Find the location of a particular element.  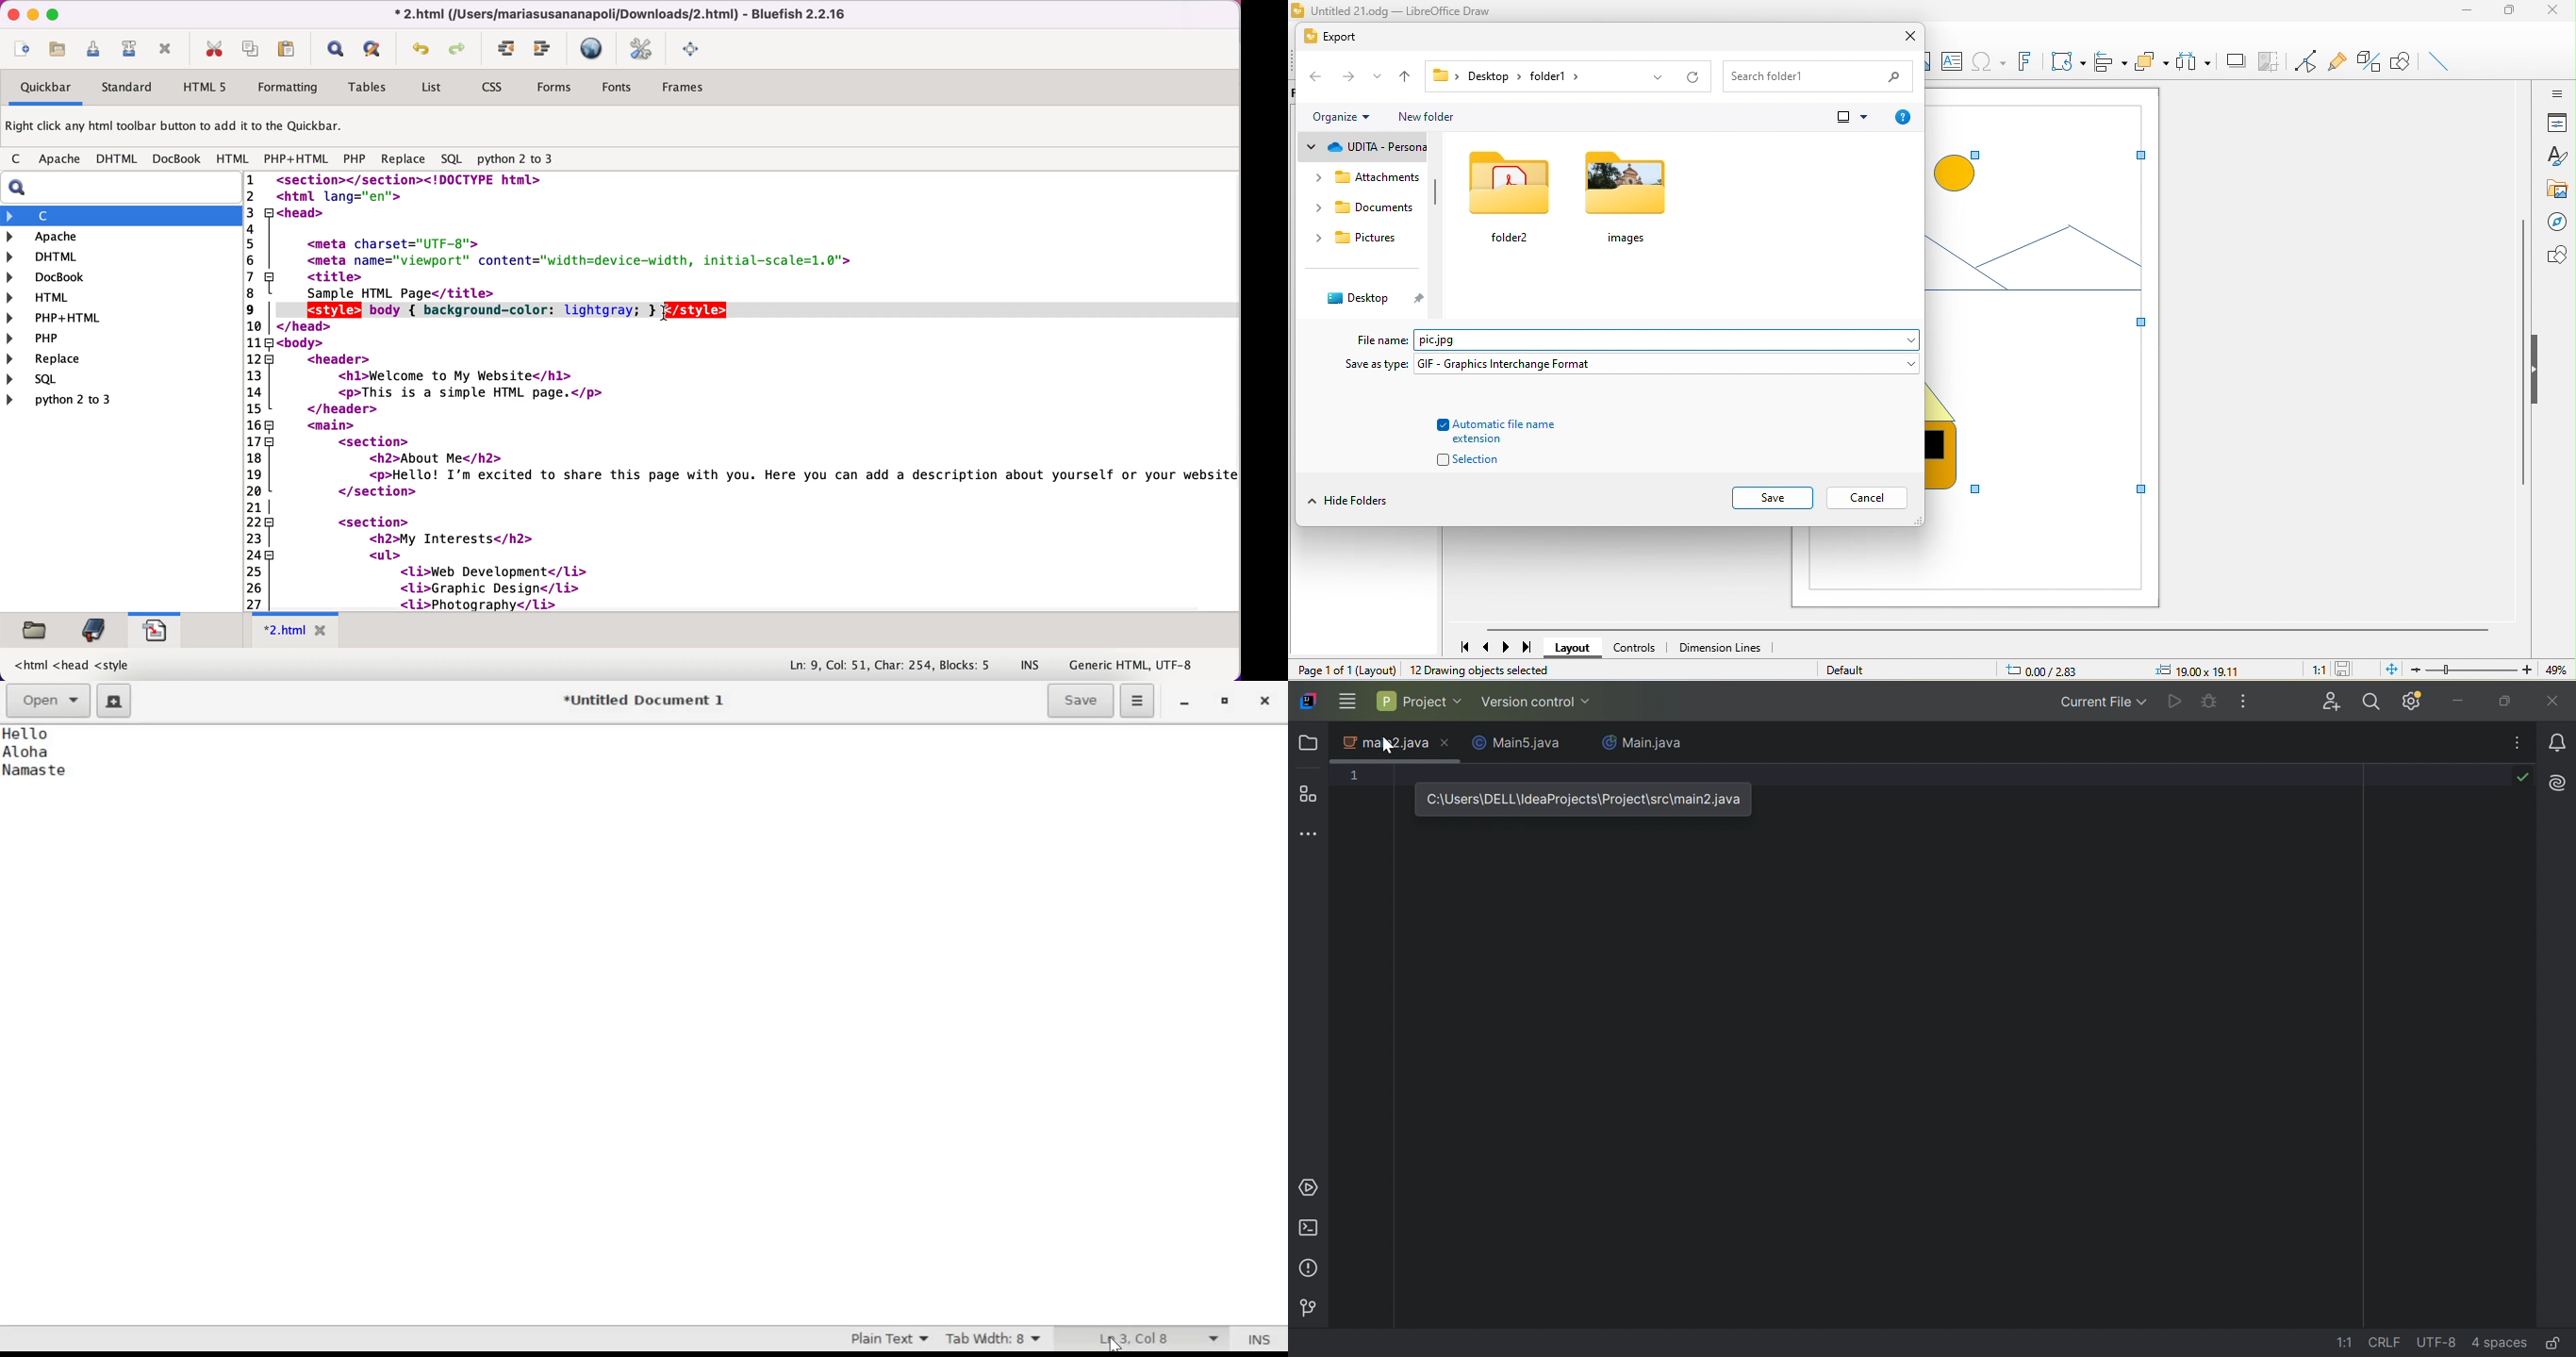

quickbar is located at coordinates (44, 89).